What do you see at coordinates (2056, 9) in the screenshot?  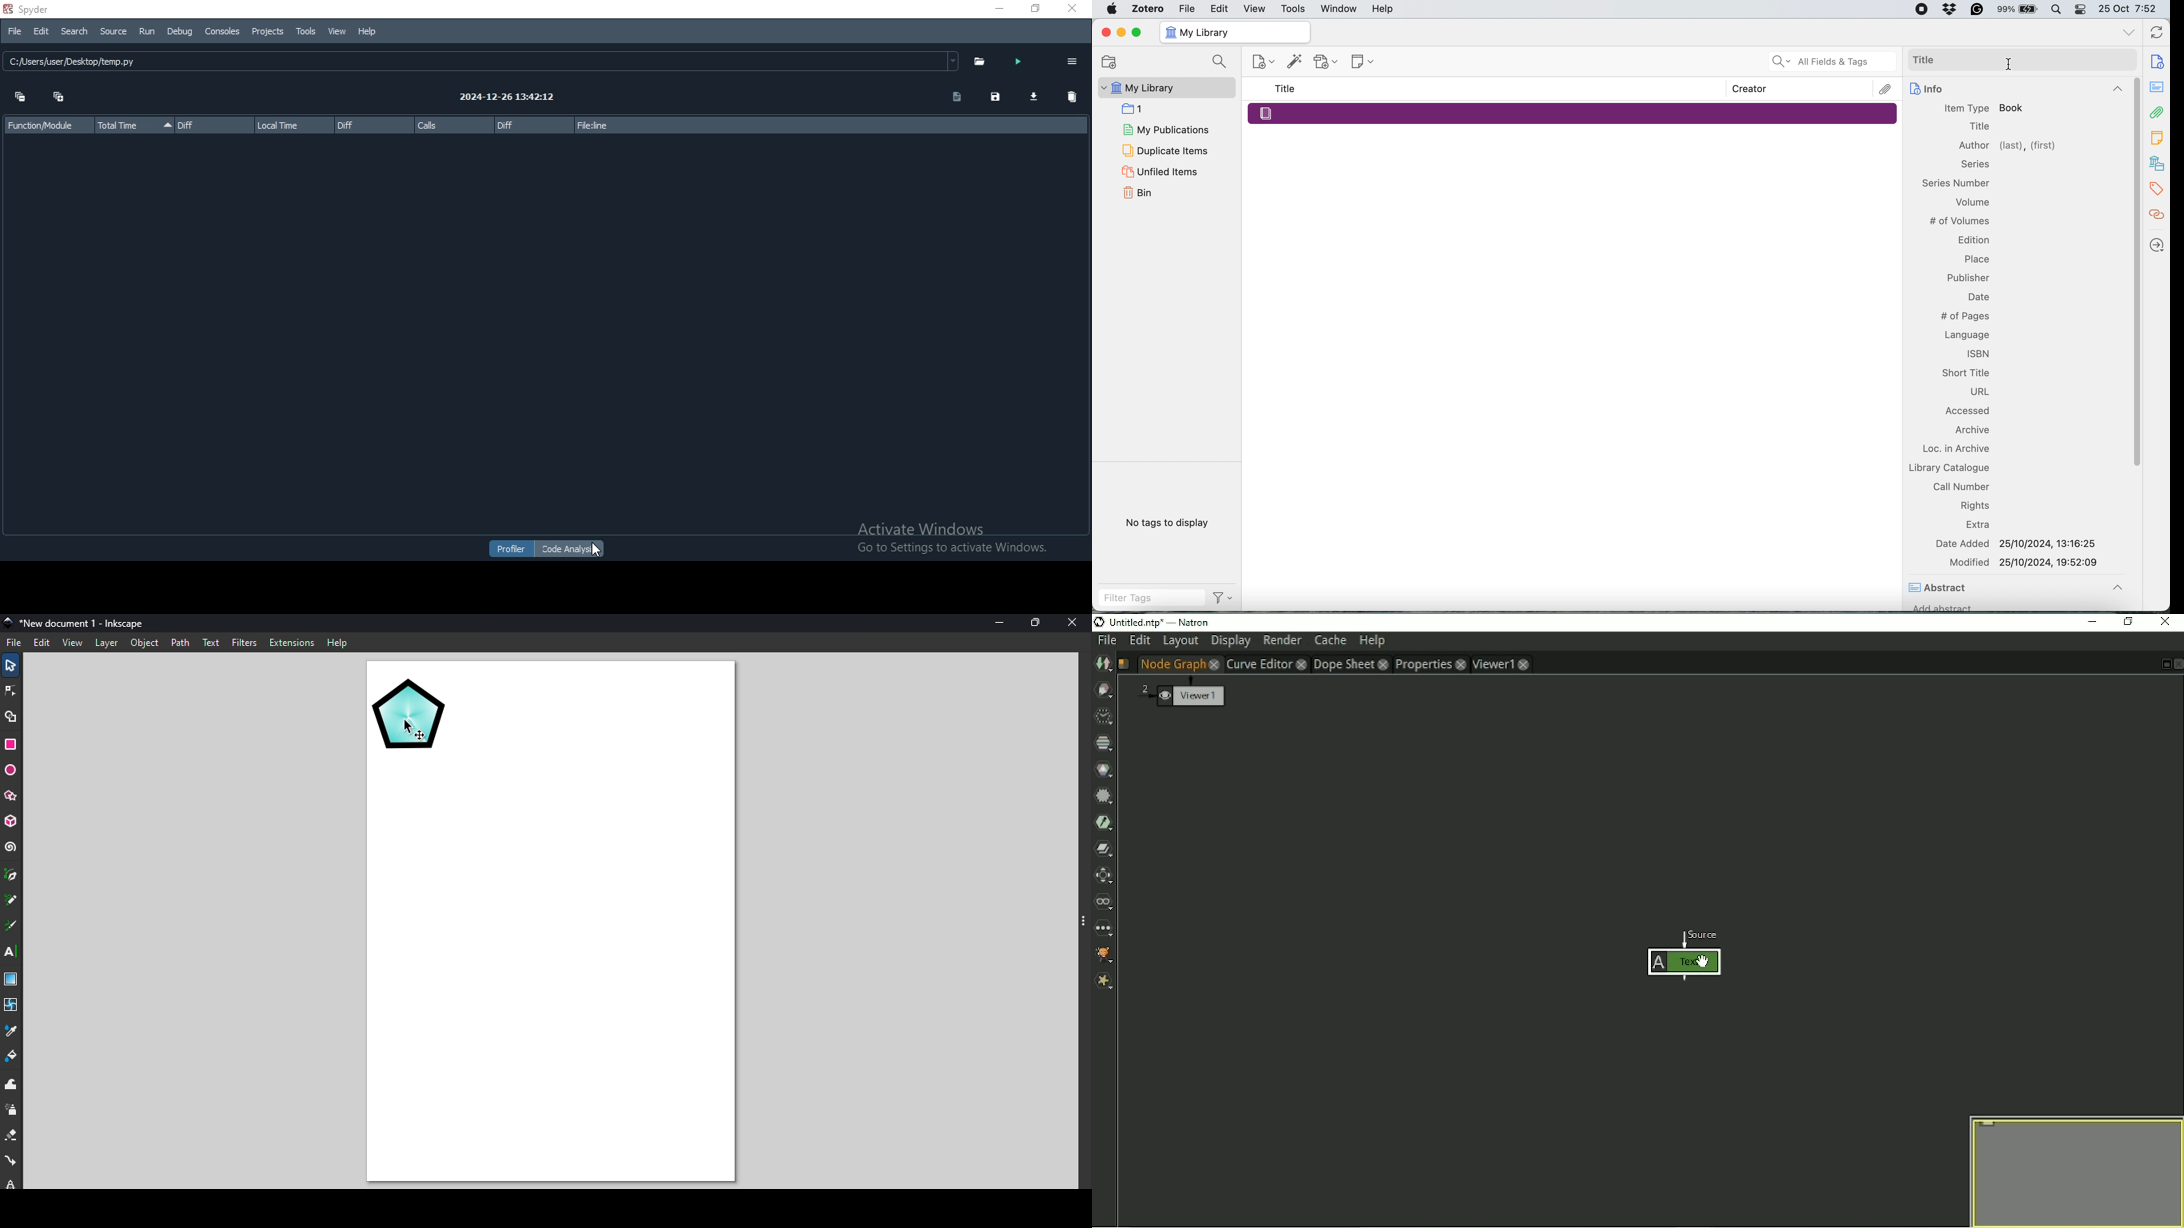 I see `Spotlight Search` at bounding box center [2056, 9].